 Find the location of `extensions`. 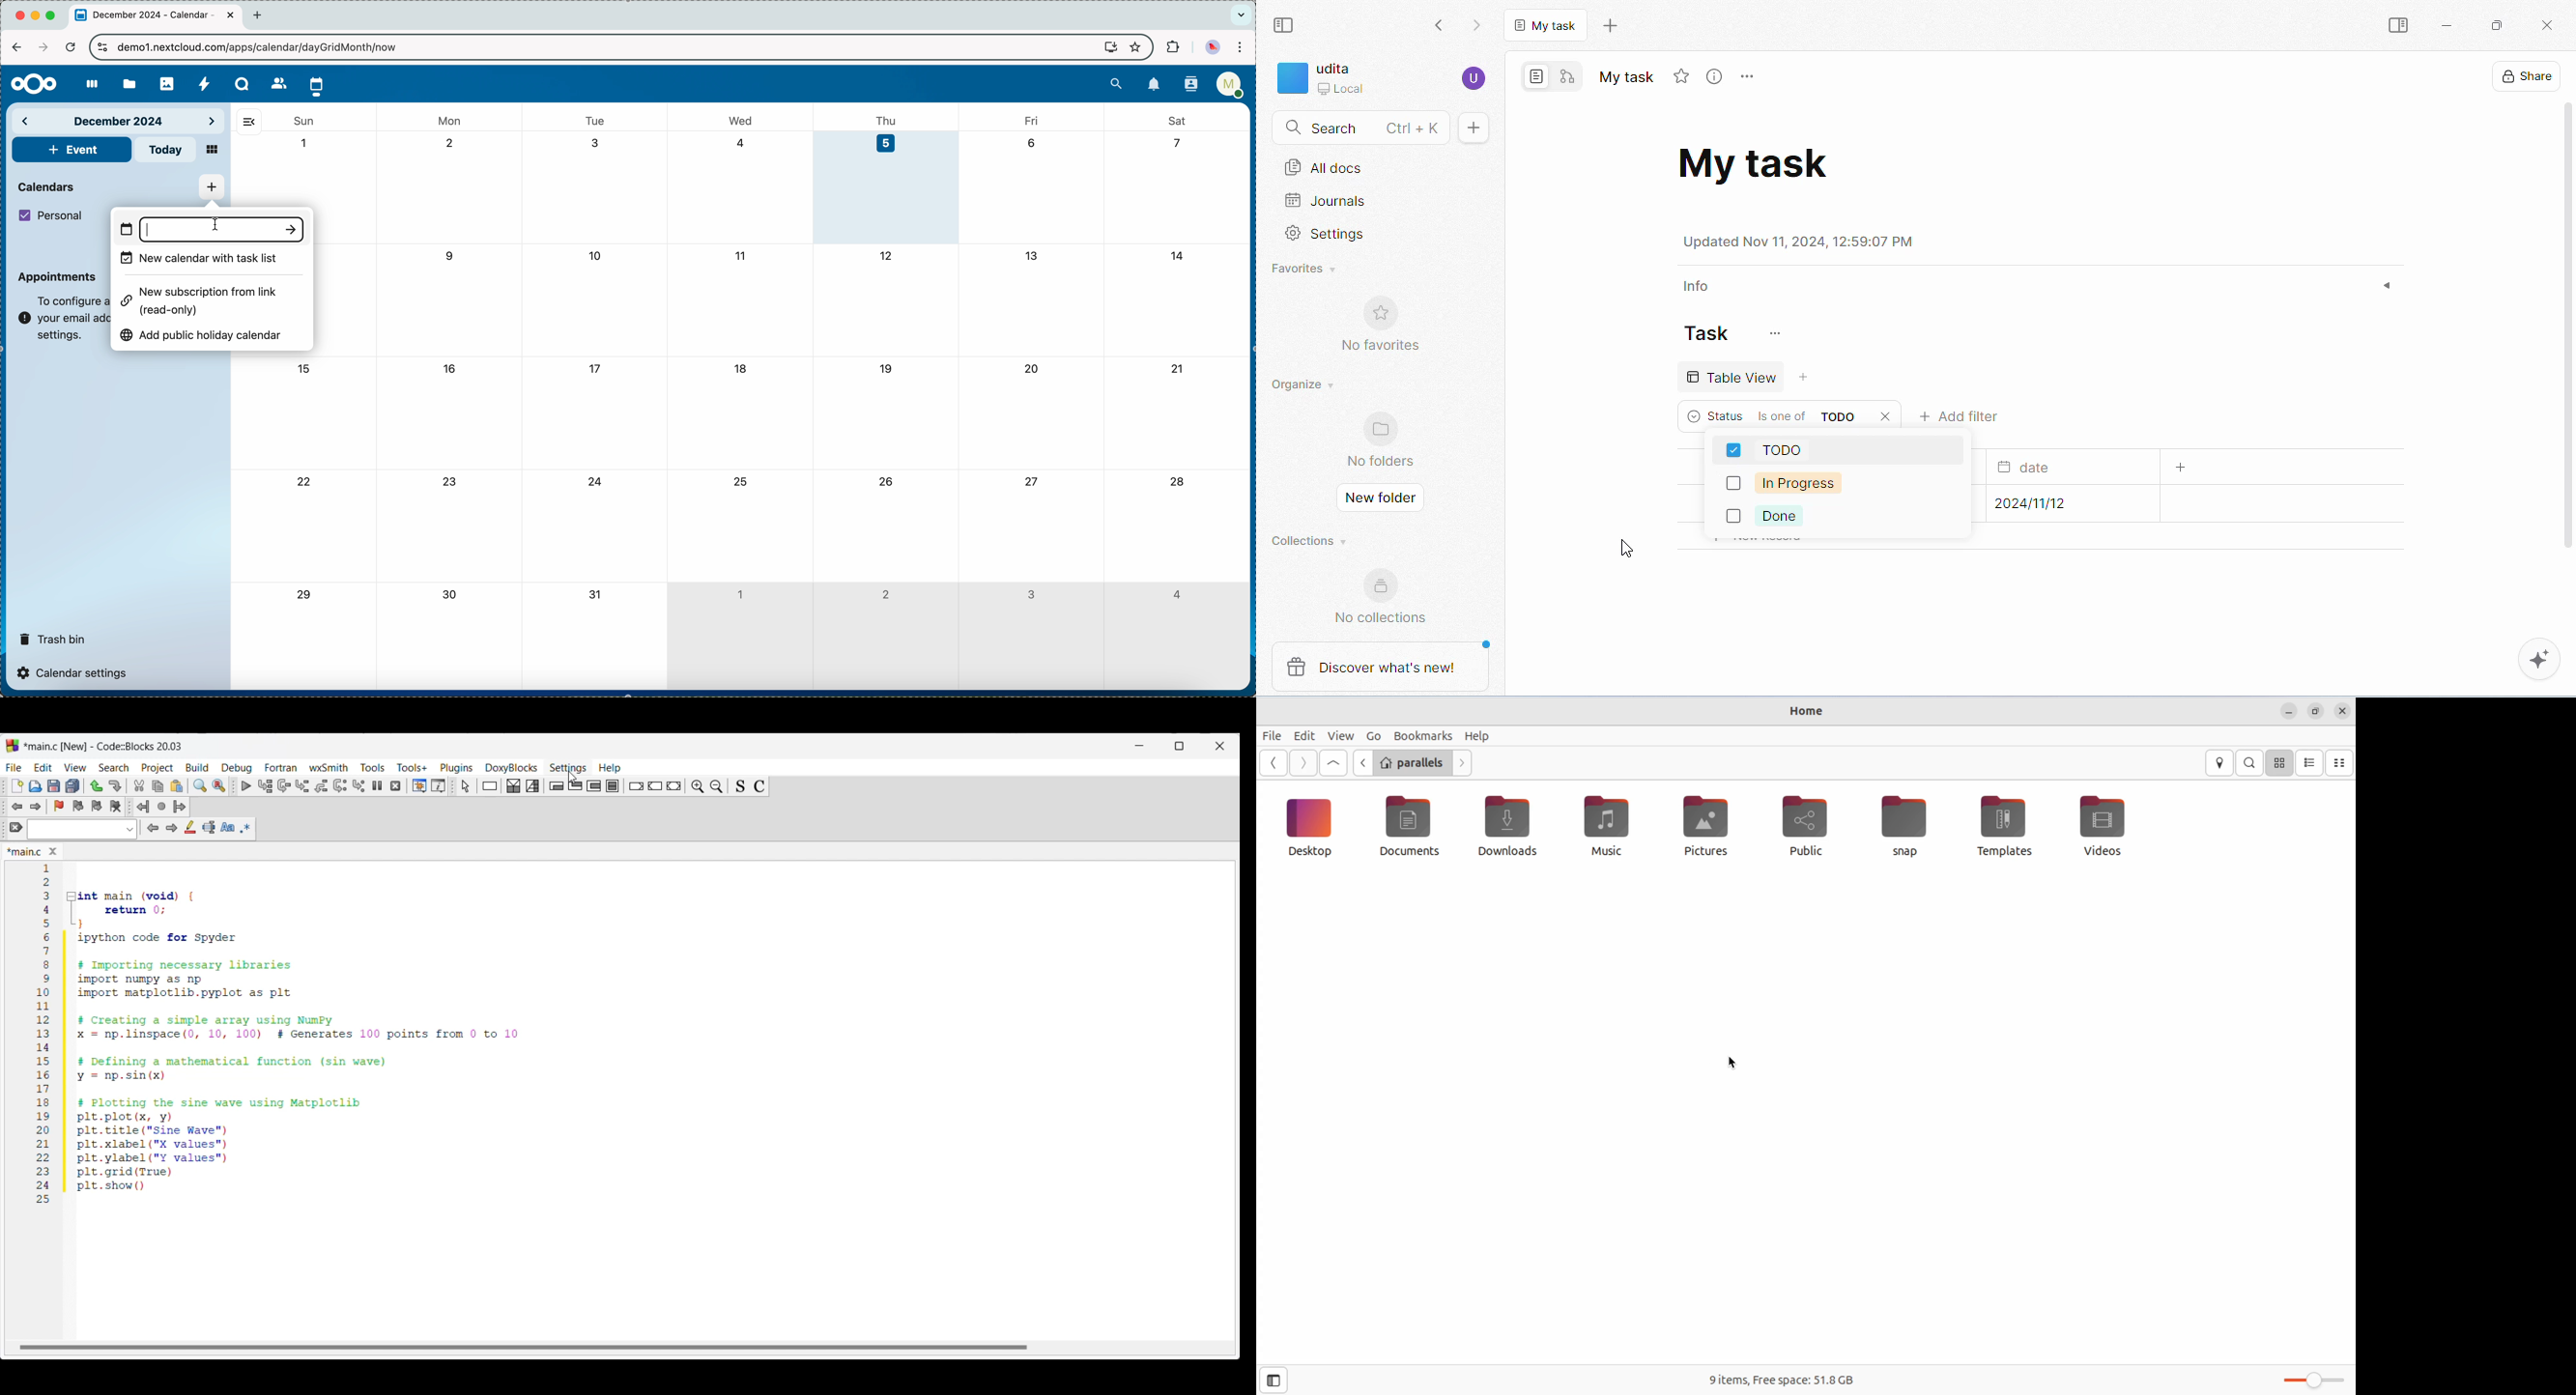

extensions is located at coordinates (1171, 48).